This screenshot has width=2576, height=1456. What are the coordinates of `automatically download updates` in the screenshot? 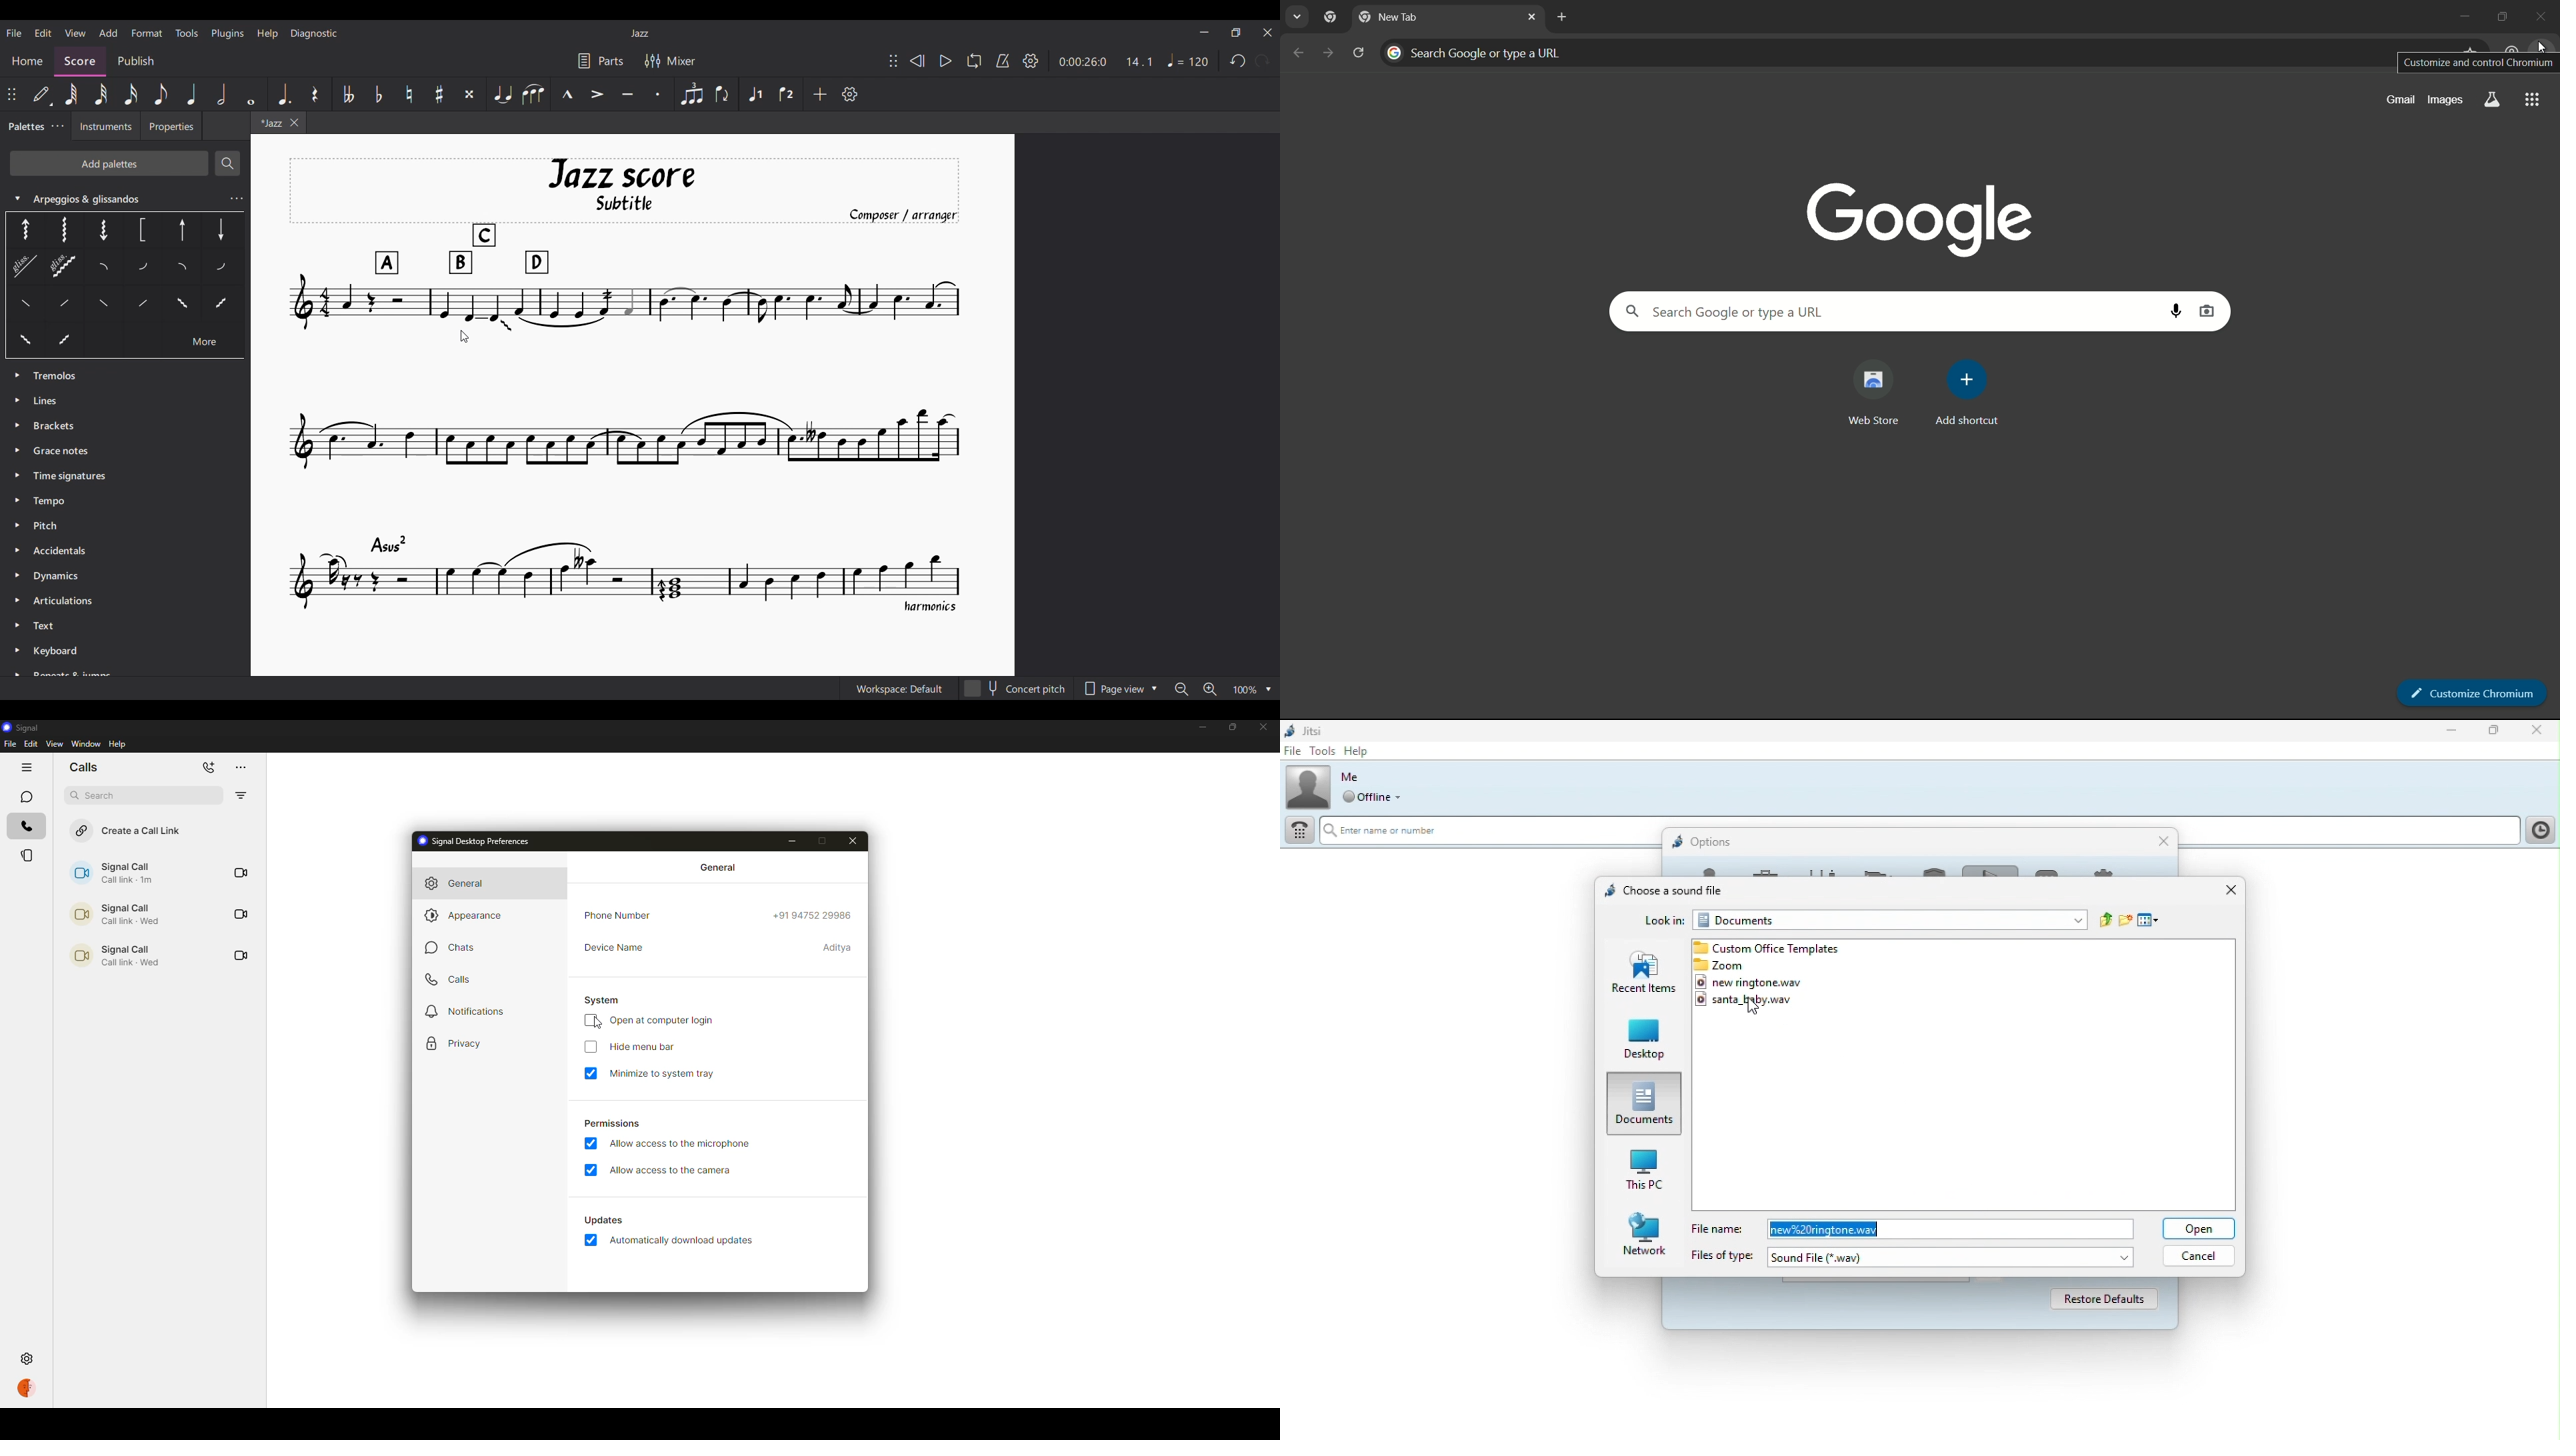 It's located at (685, 1241).